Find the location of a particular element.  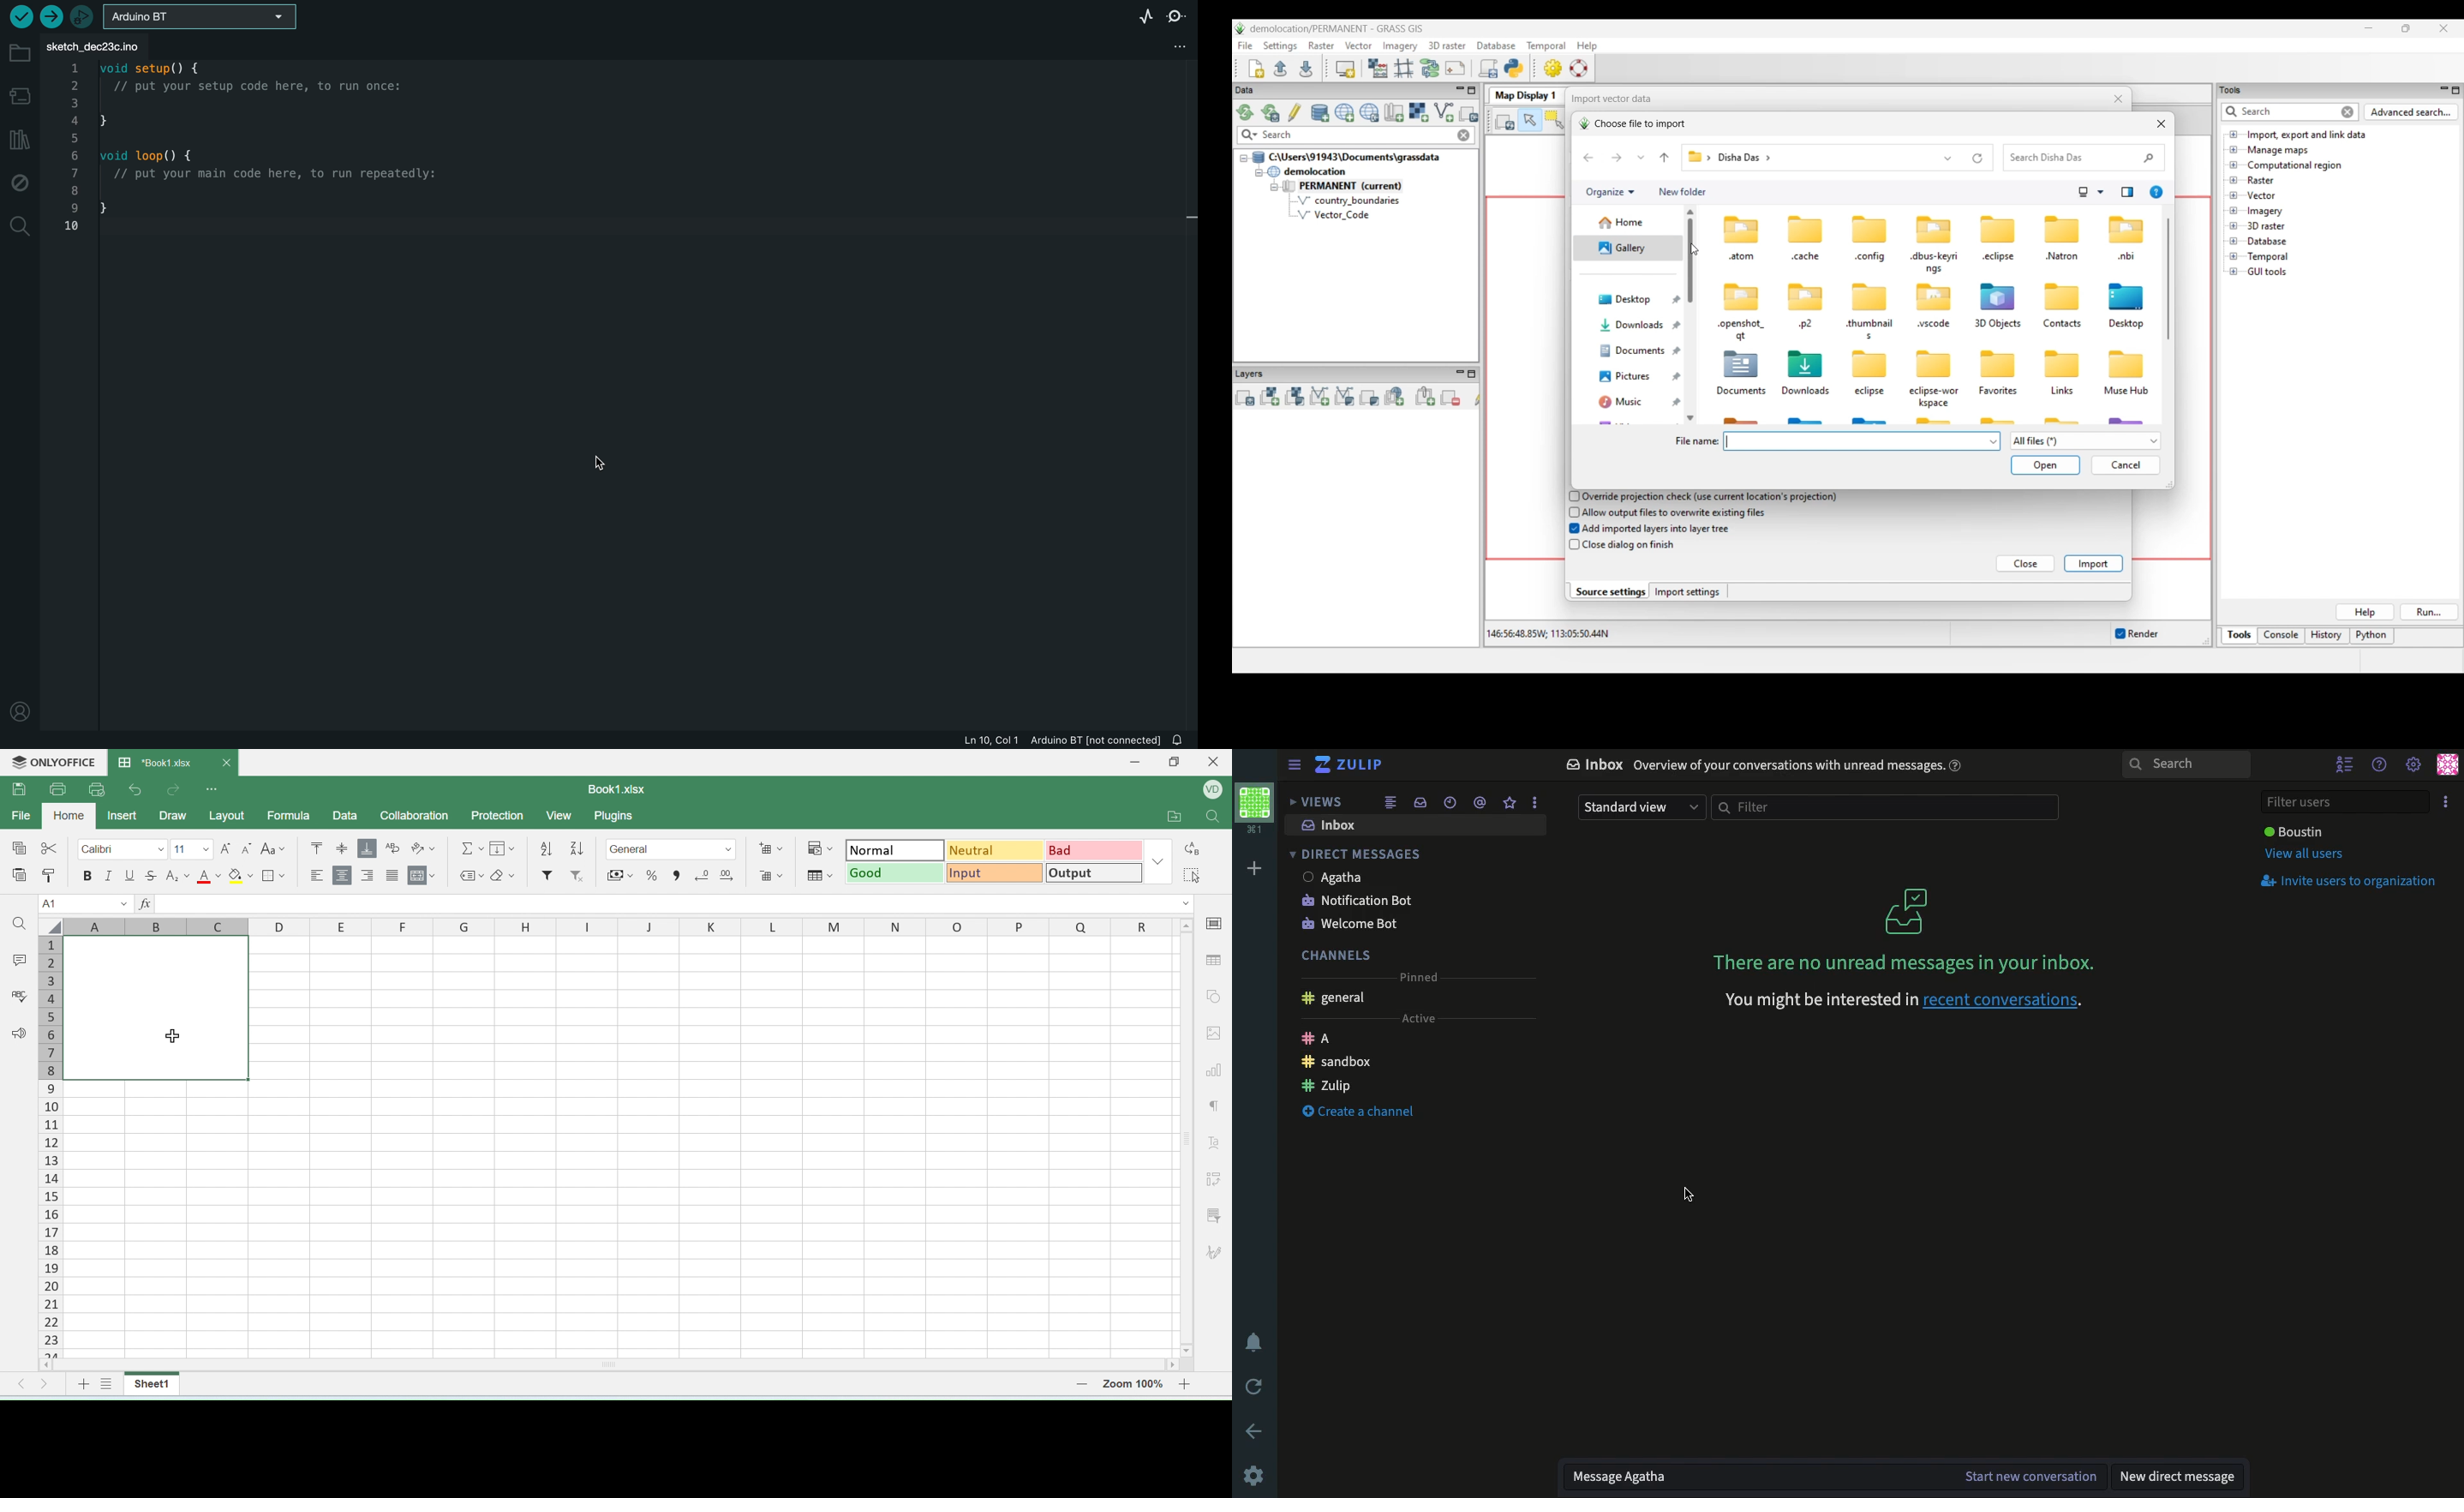

New DM is located at coordinates (2180, 1476).